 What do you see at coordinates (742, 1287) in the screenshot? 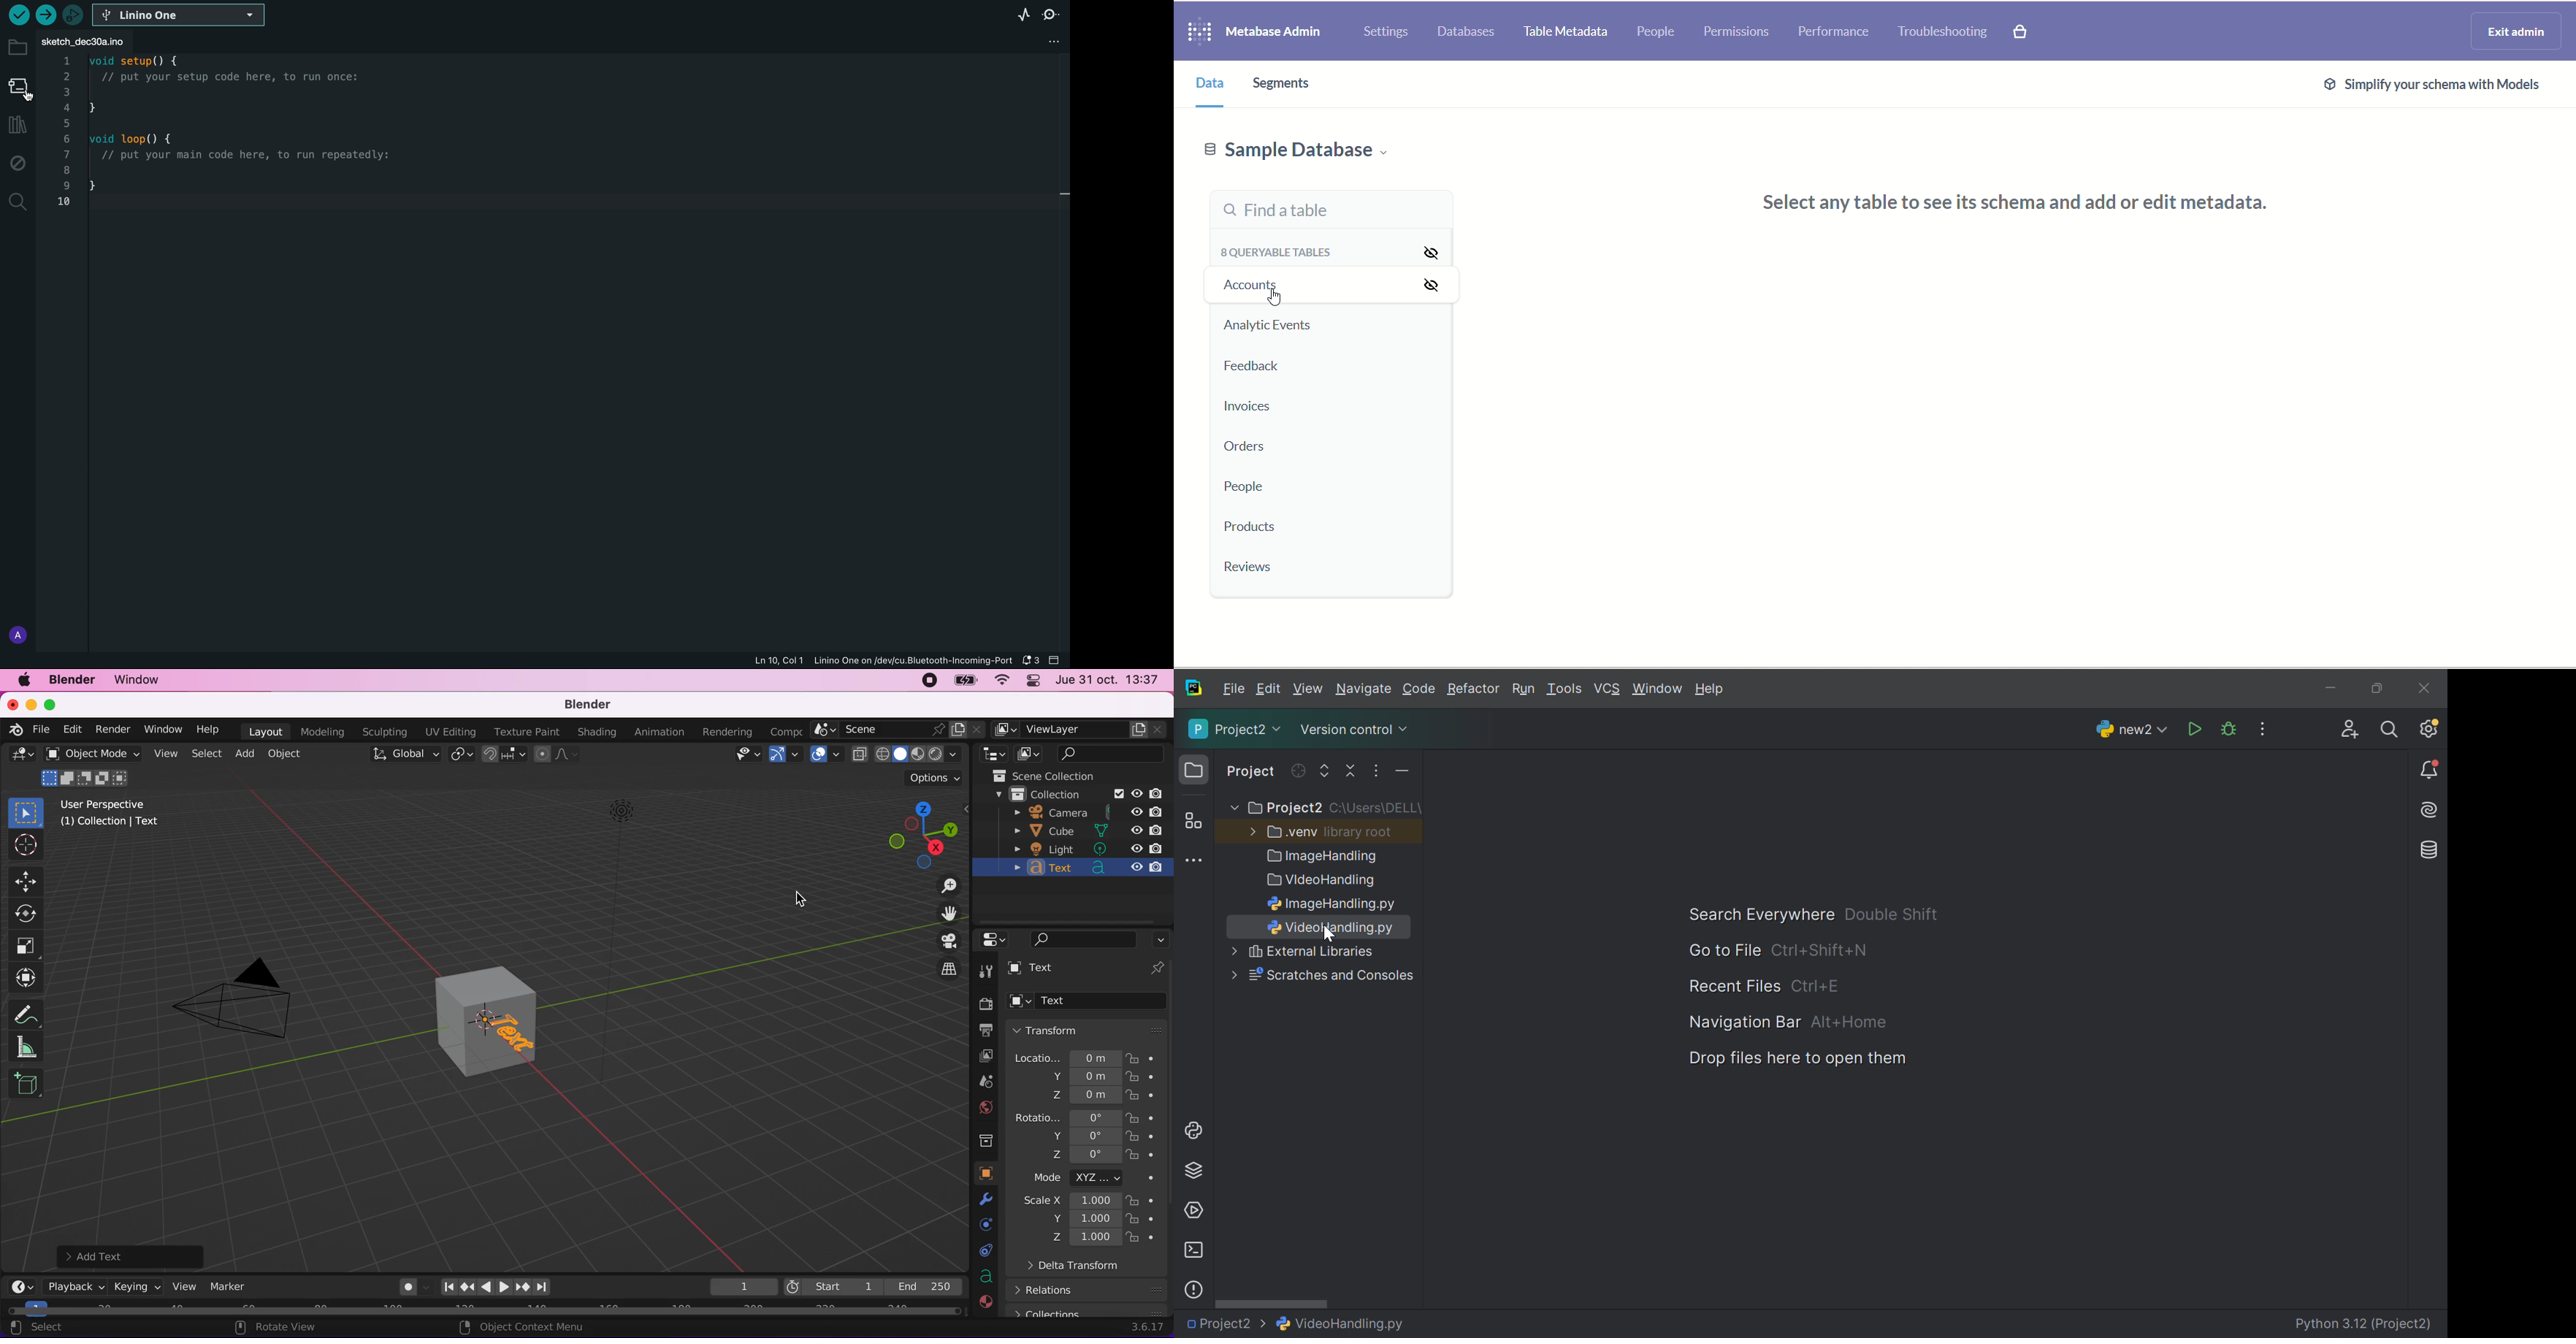
I see `current frame` at bounding box center [742, 1287].